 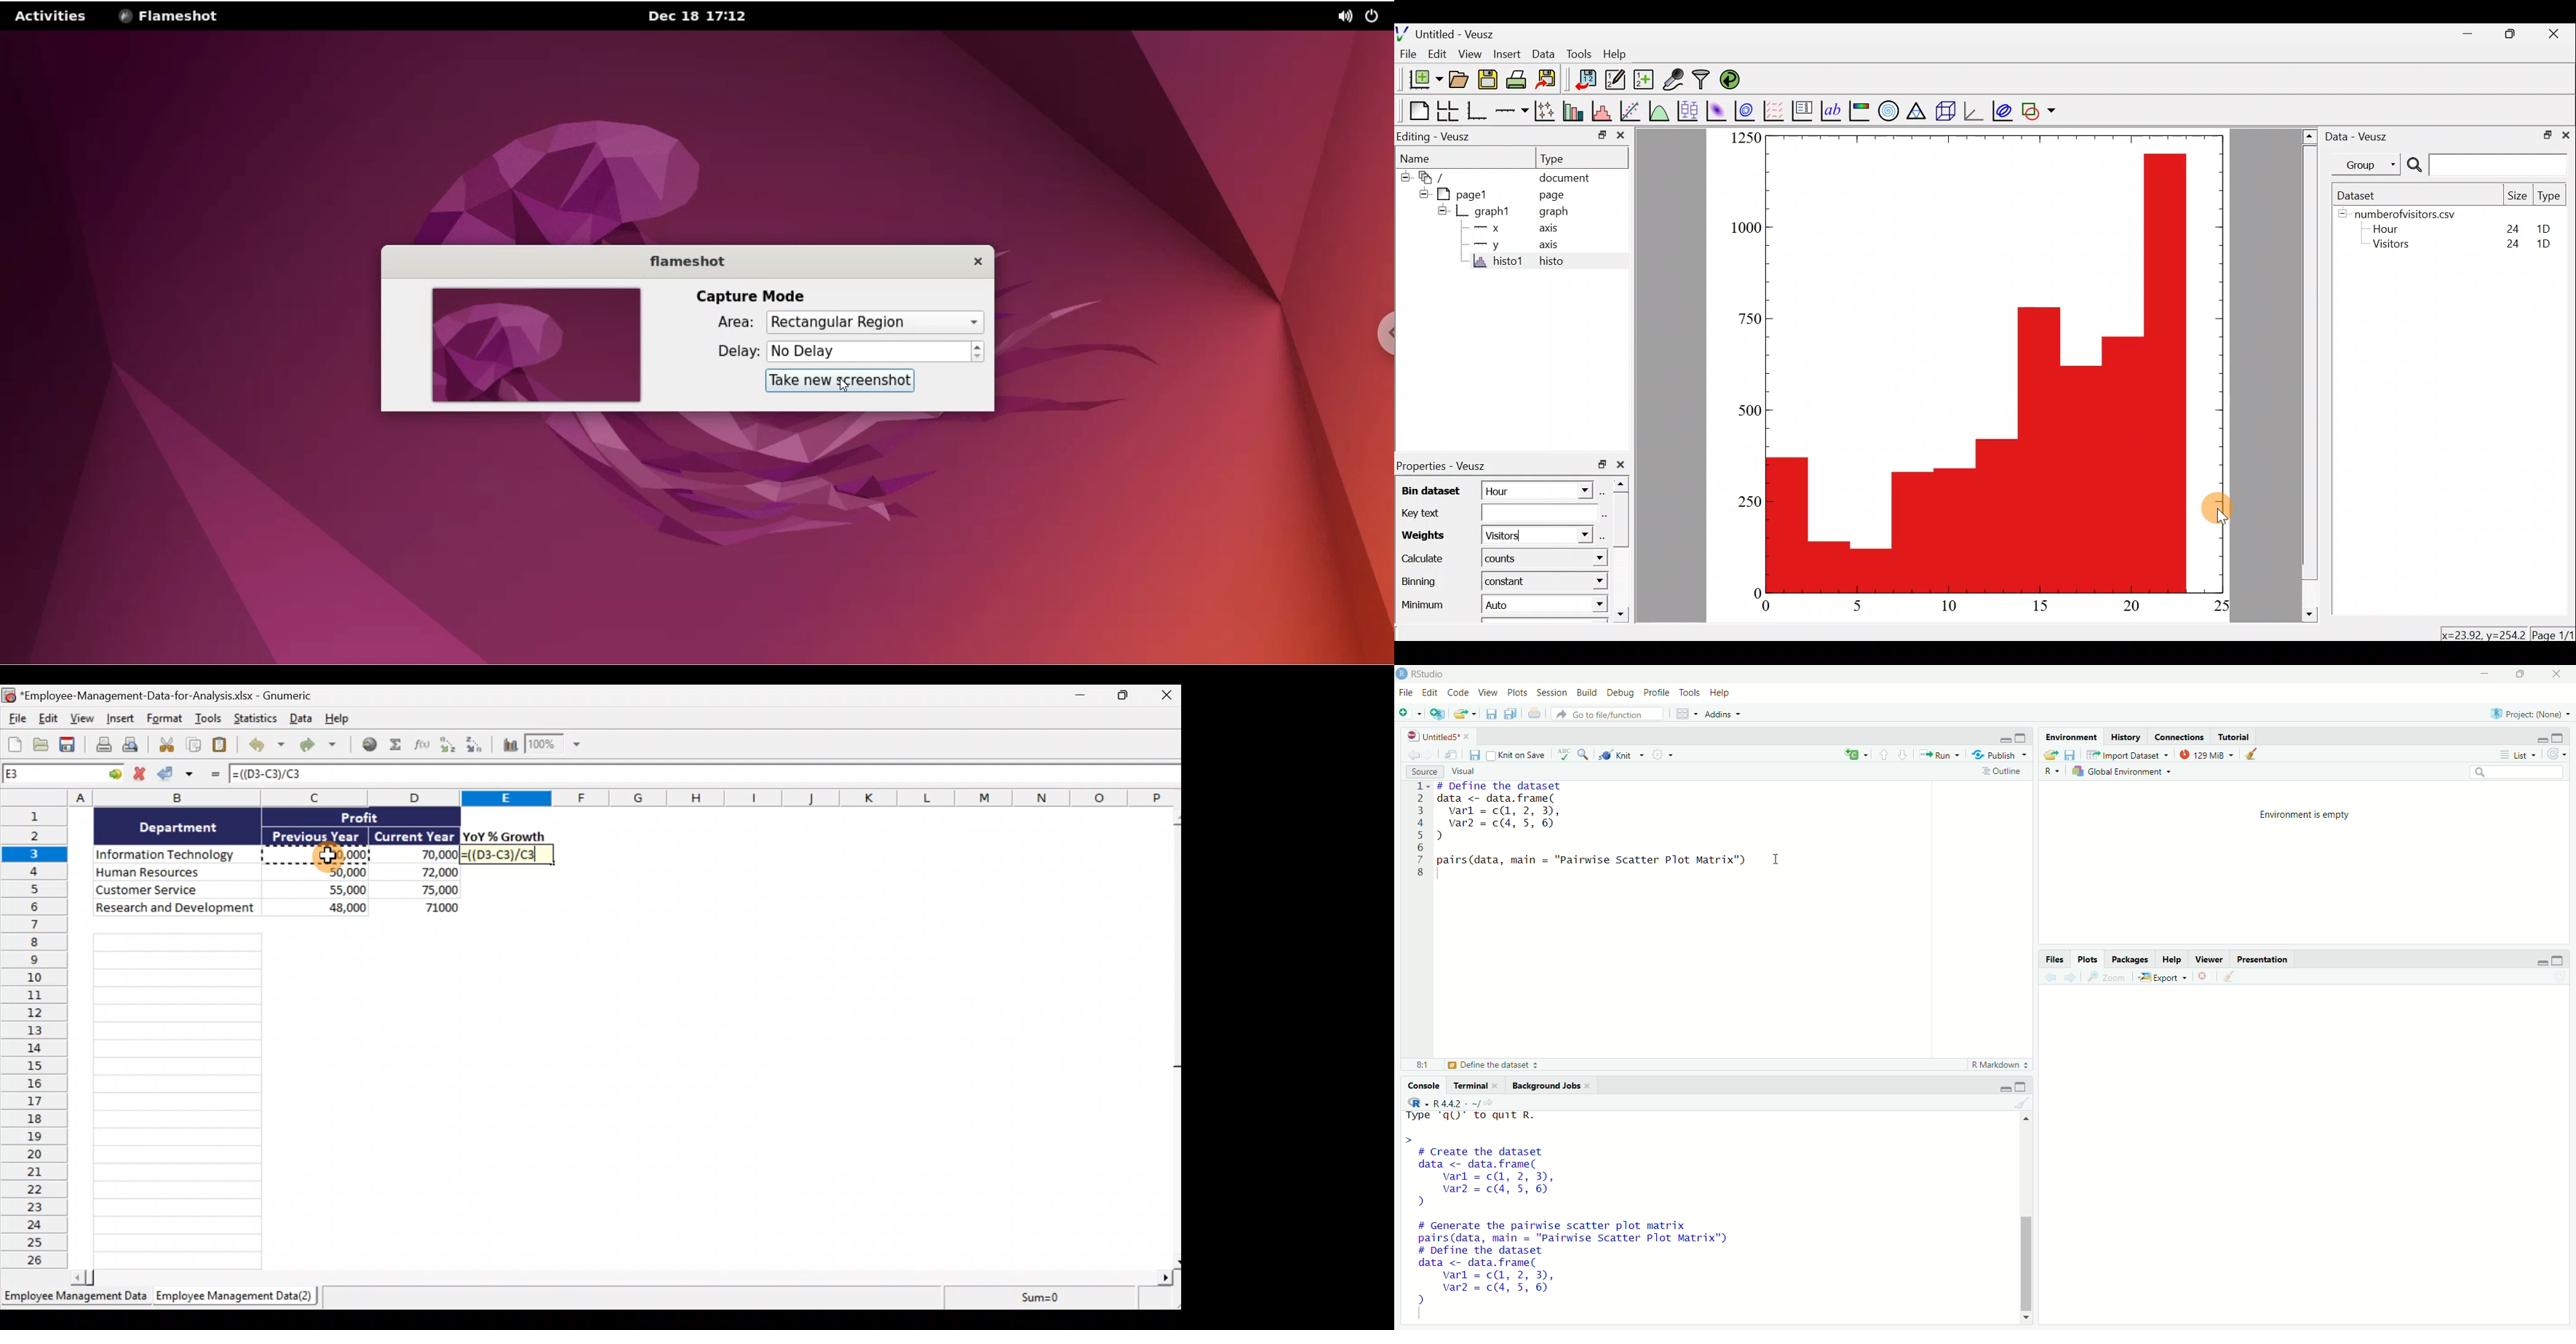 I want to click on Base graph, so click(x=1478, y=111).